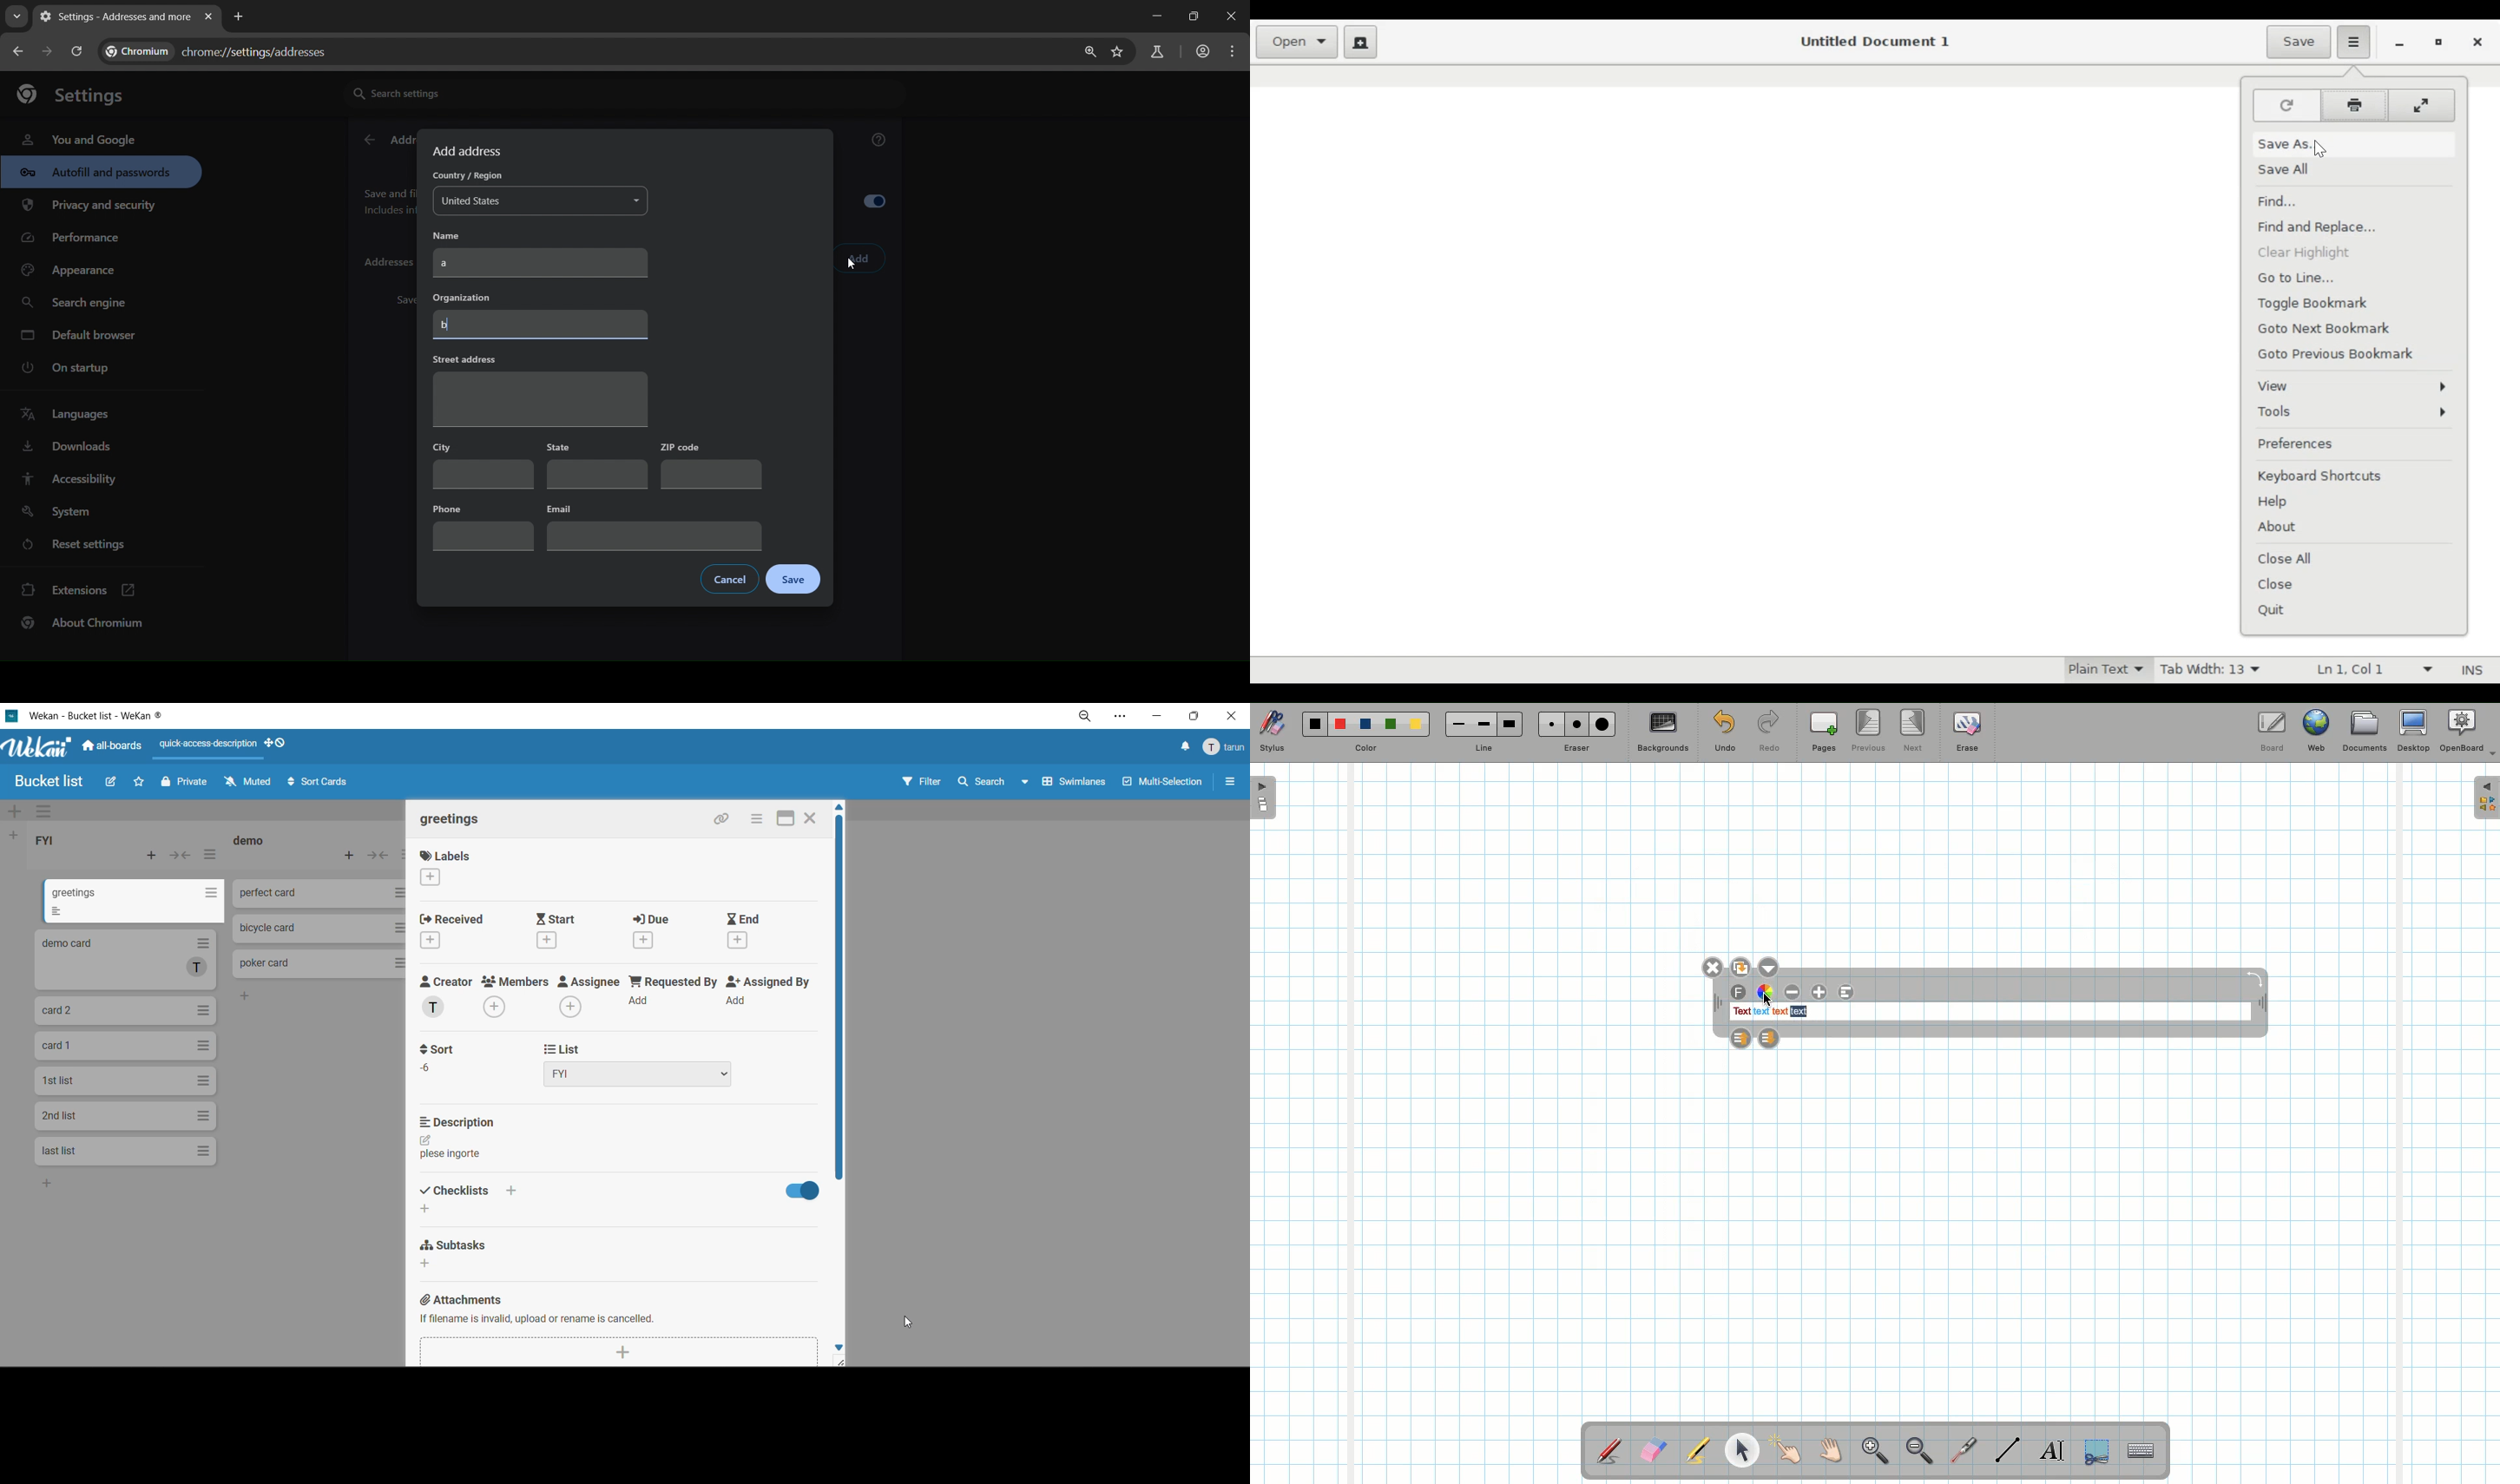 The width and height of the screenshot is (2520, 1484). What do you see at coordinates (15, 810) in the screenshot?
I see `add swimlane` at bounding box center [15, 810].